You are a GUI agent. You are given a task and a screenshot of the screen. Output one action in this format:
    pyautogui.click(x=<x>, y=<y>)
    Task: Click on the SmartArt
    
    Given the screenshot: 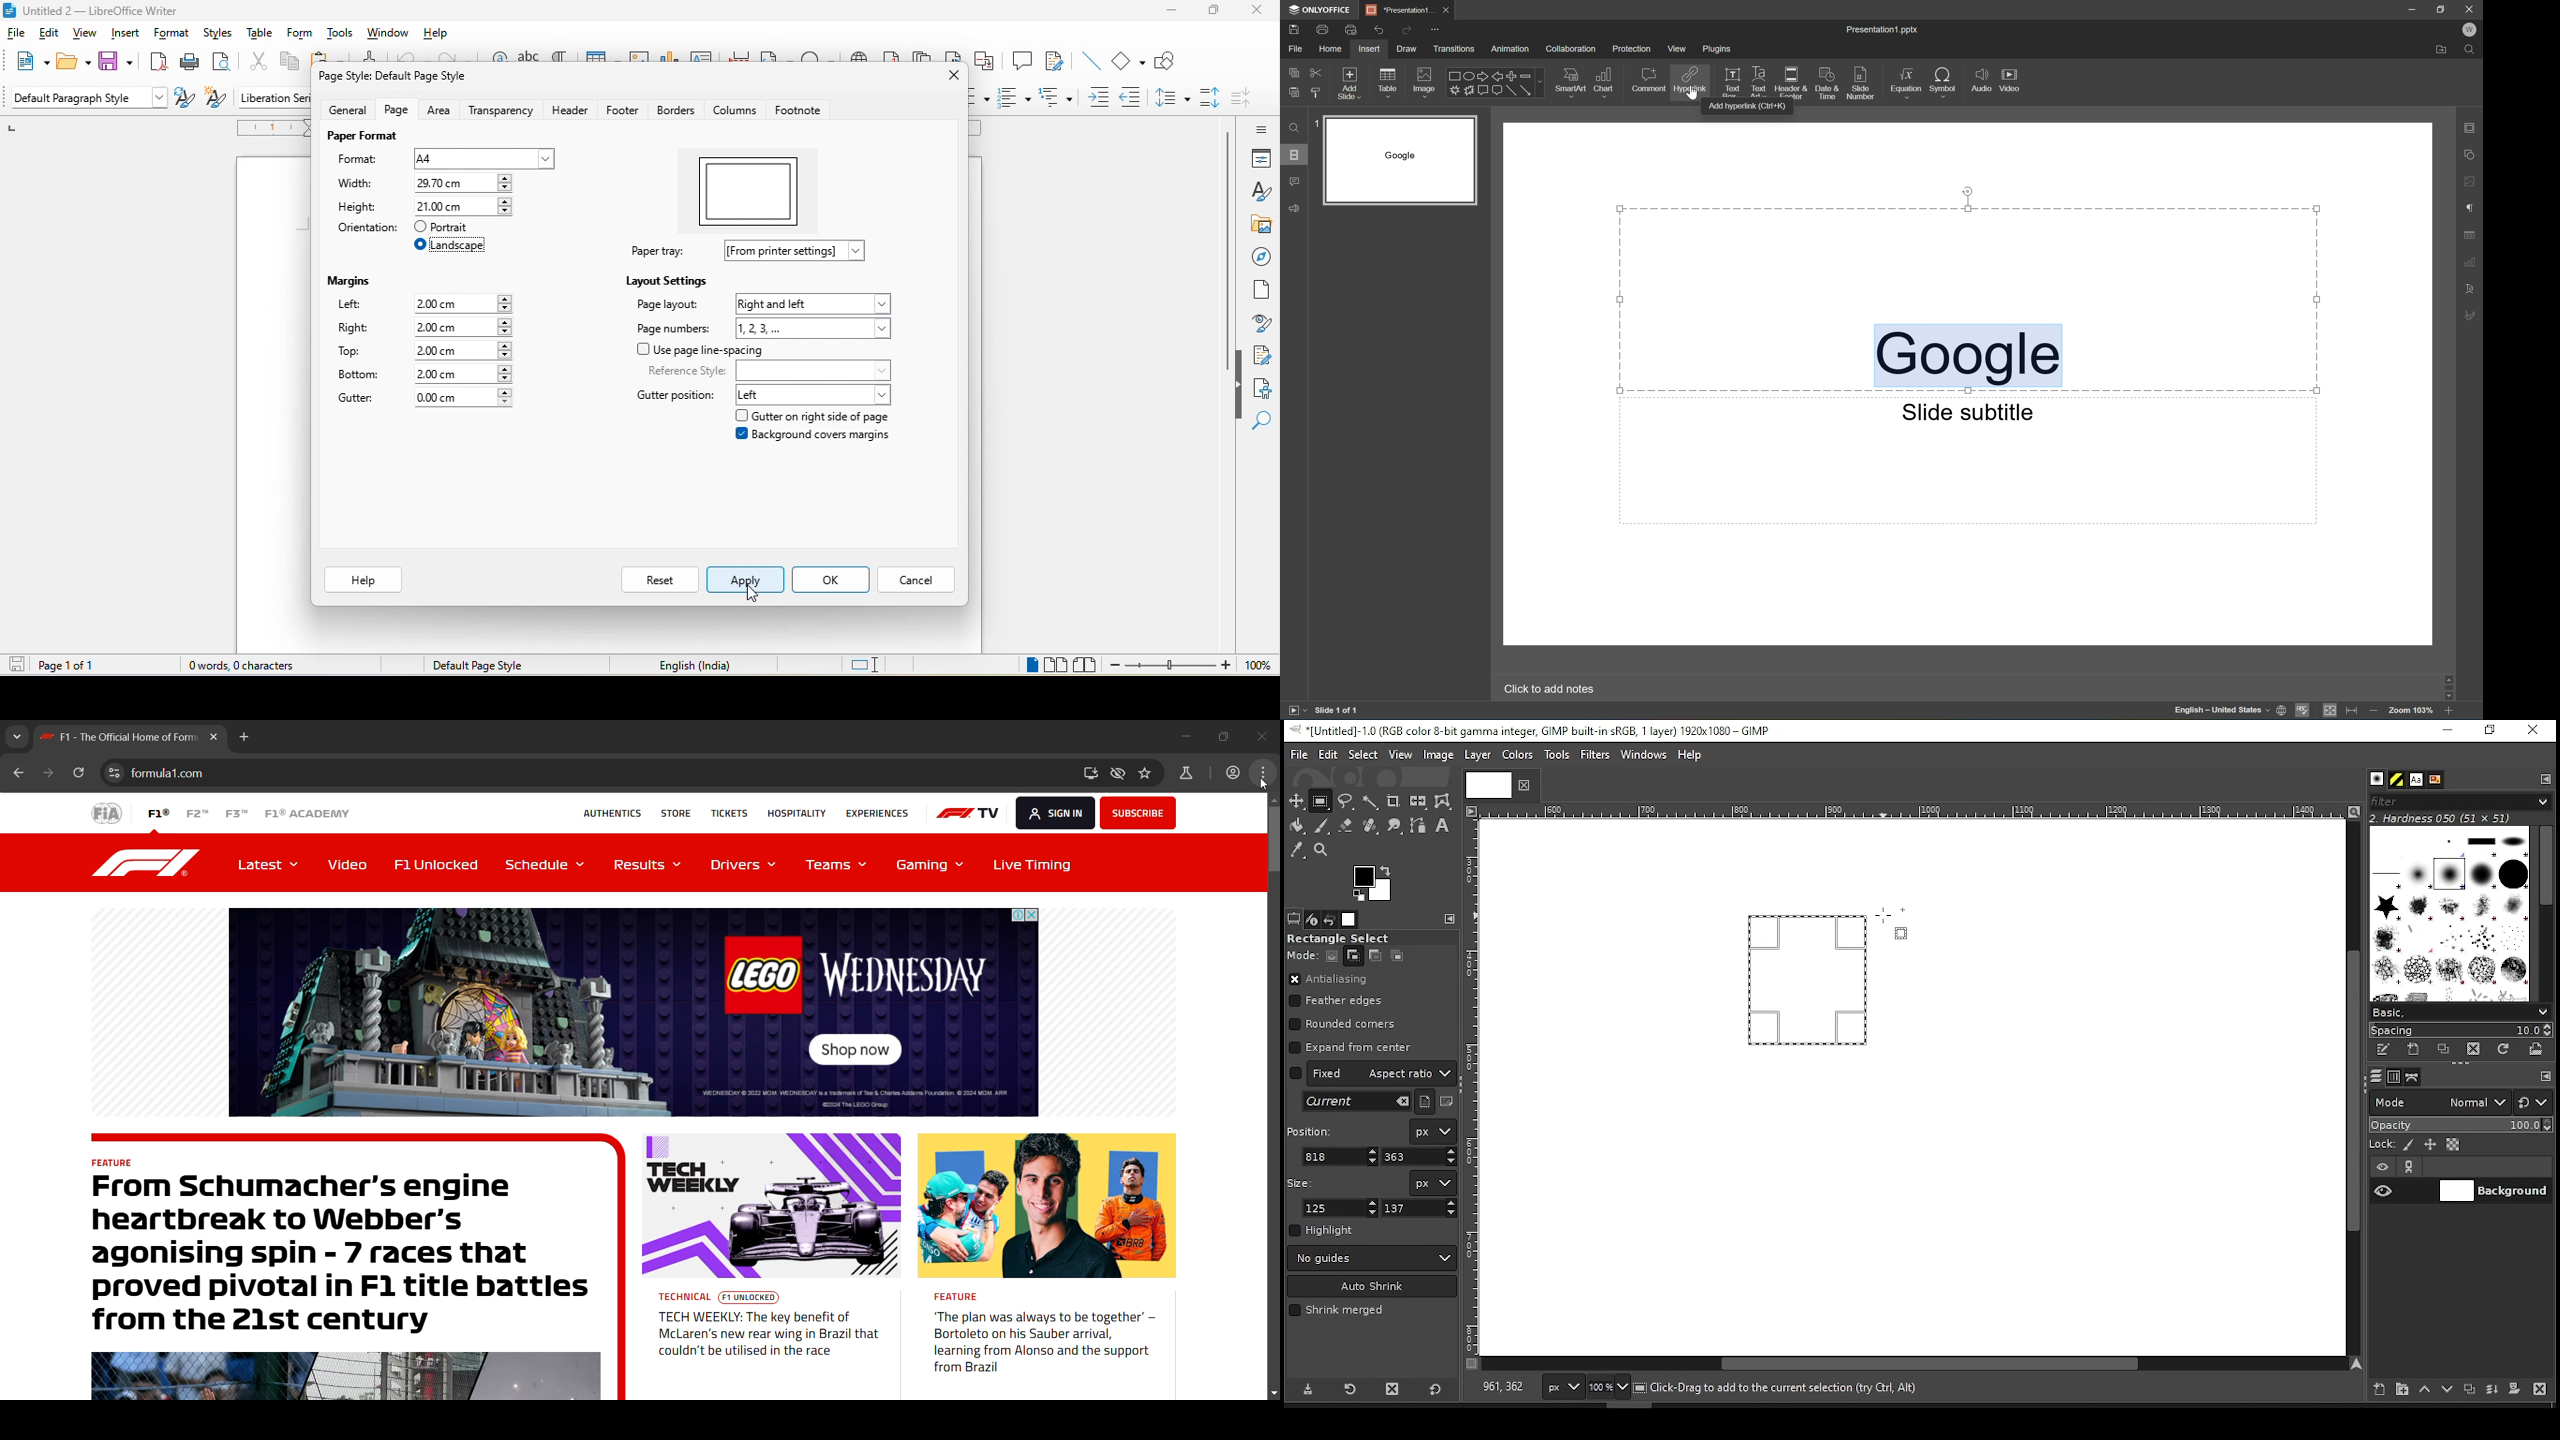 What is the action you would take?
    pyautogui.click(x=1572, y=83)
    